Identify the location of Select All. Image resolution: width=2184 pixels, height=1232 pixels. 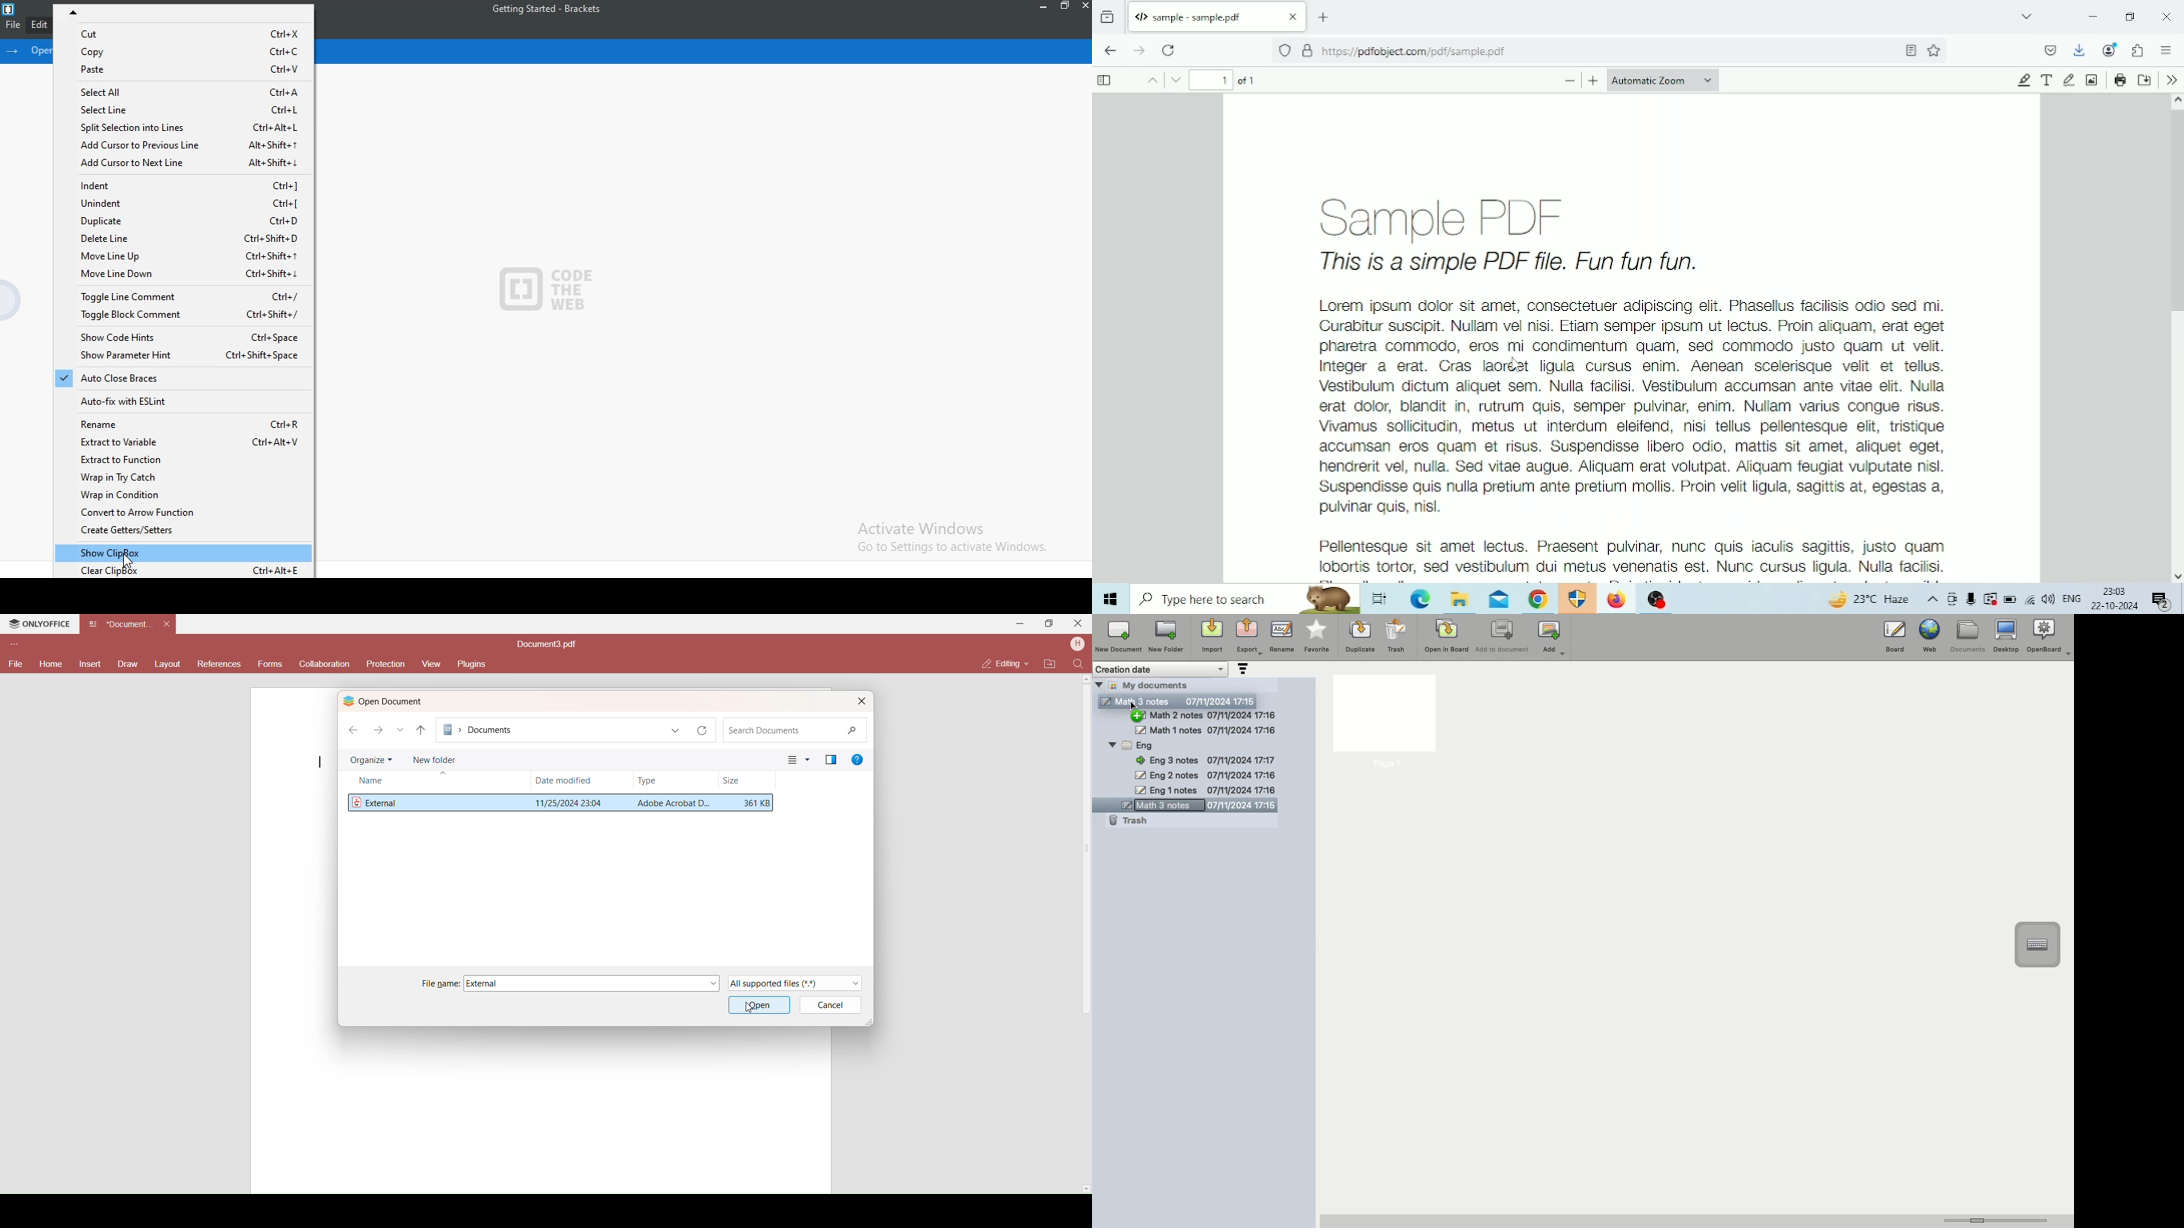
(183, 90).